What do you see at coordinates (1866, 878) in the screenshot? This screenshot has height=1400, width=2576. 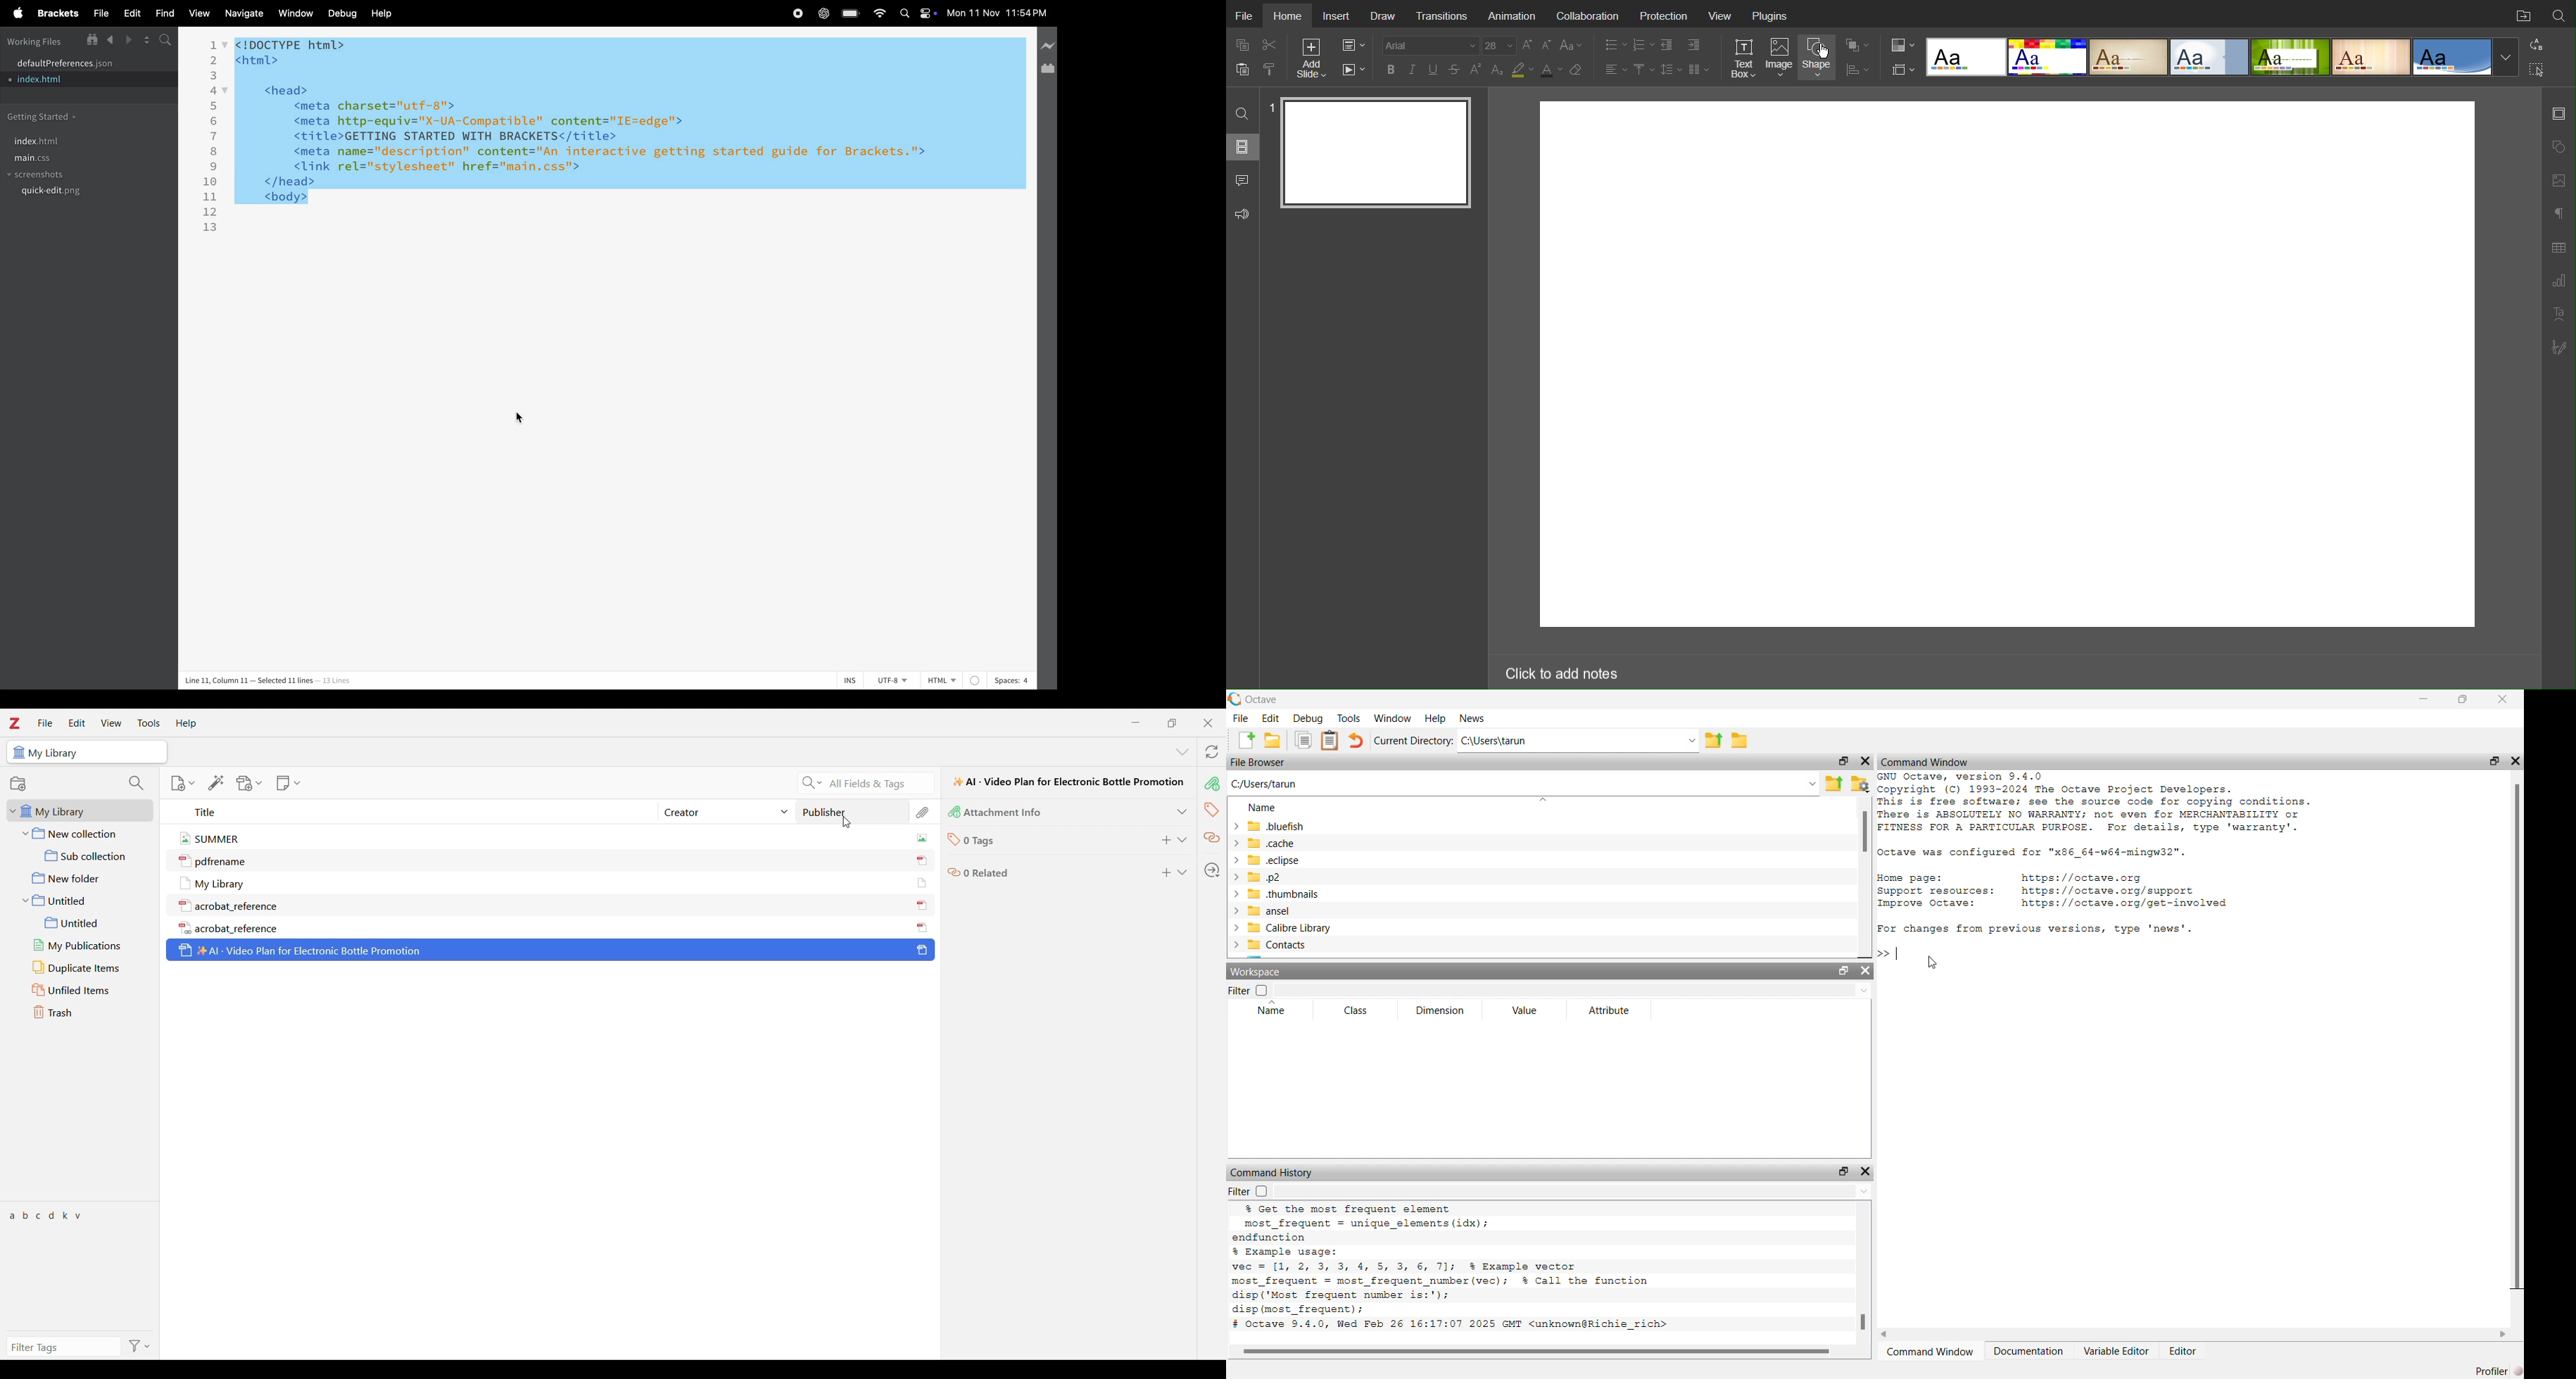 I see `vertical scroll bar` at bounding box center [1866, 878].